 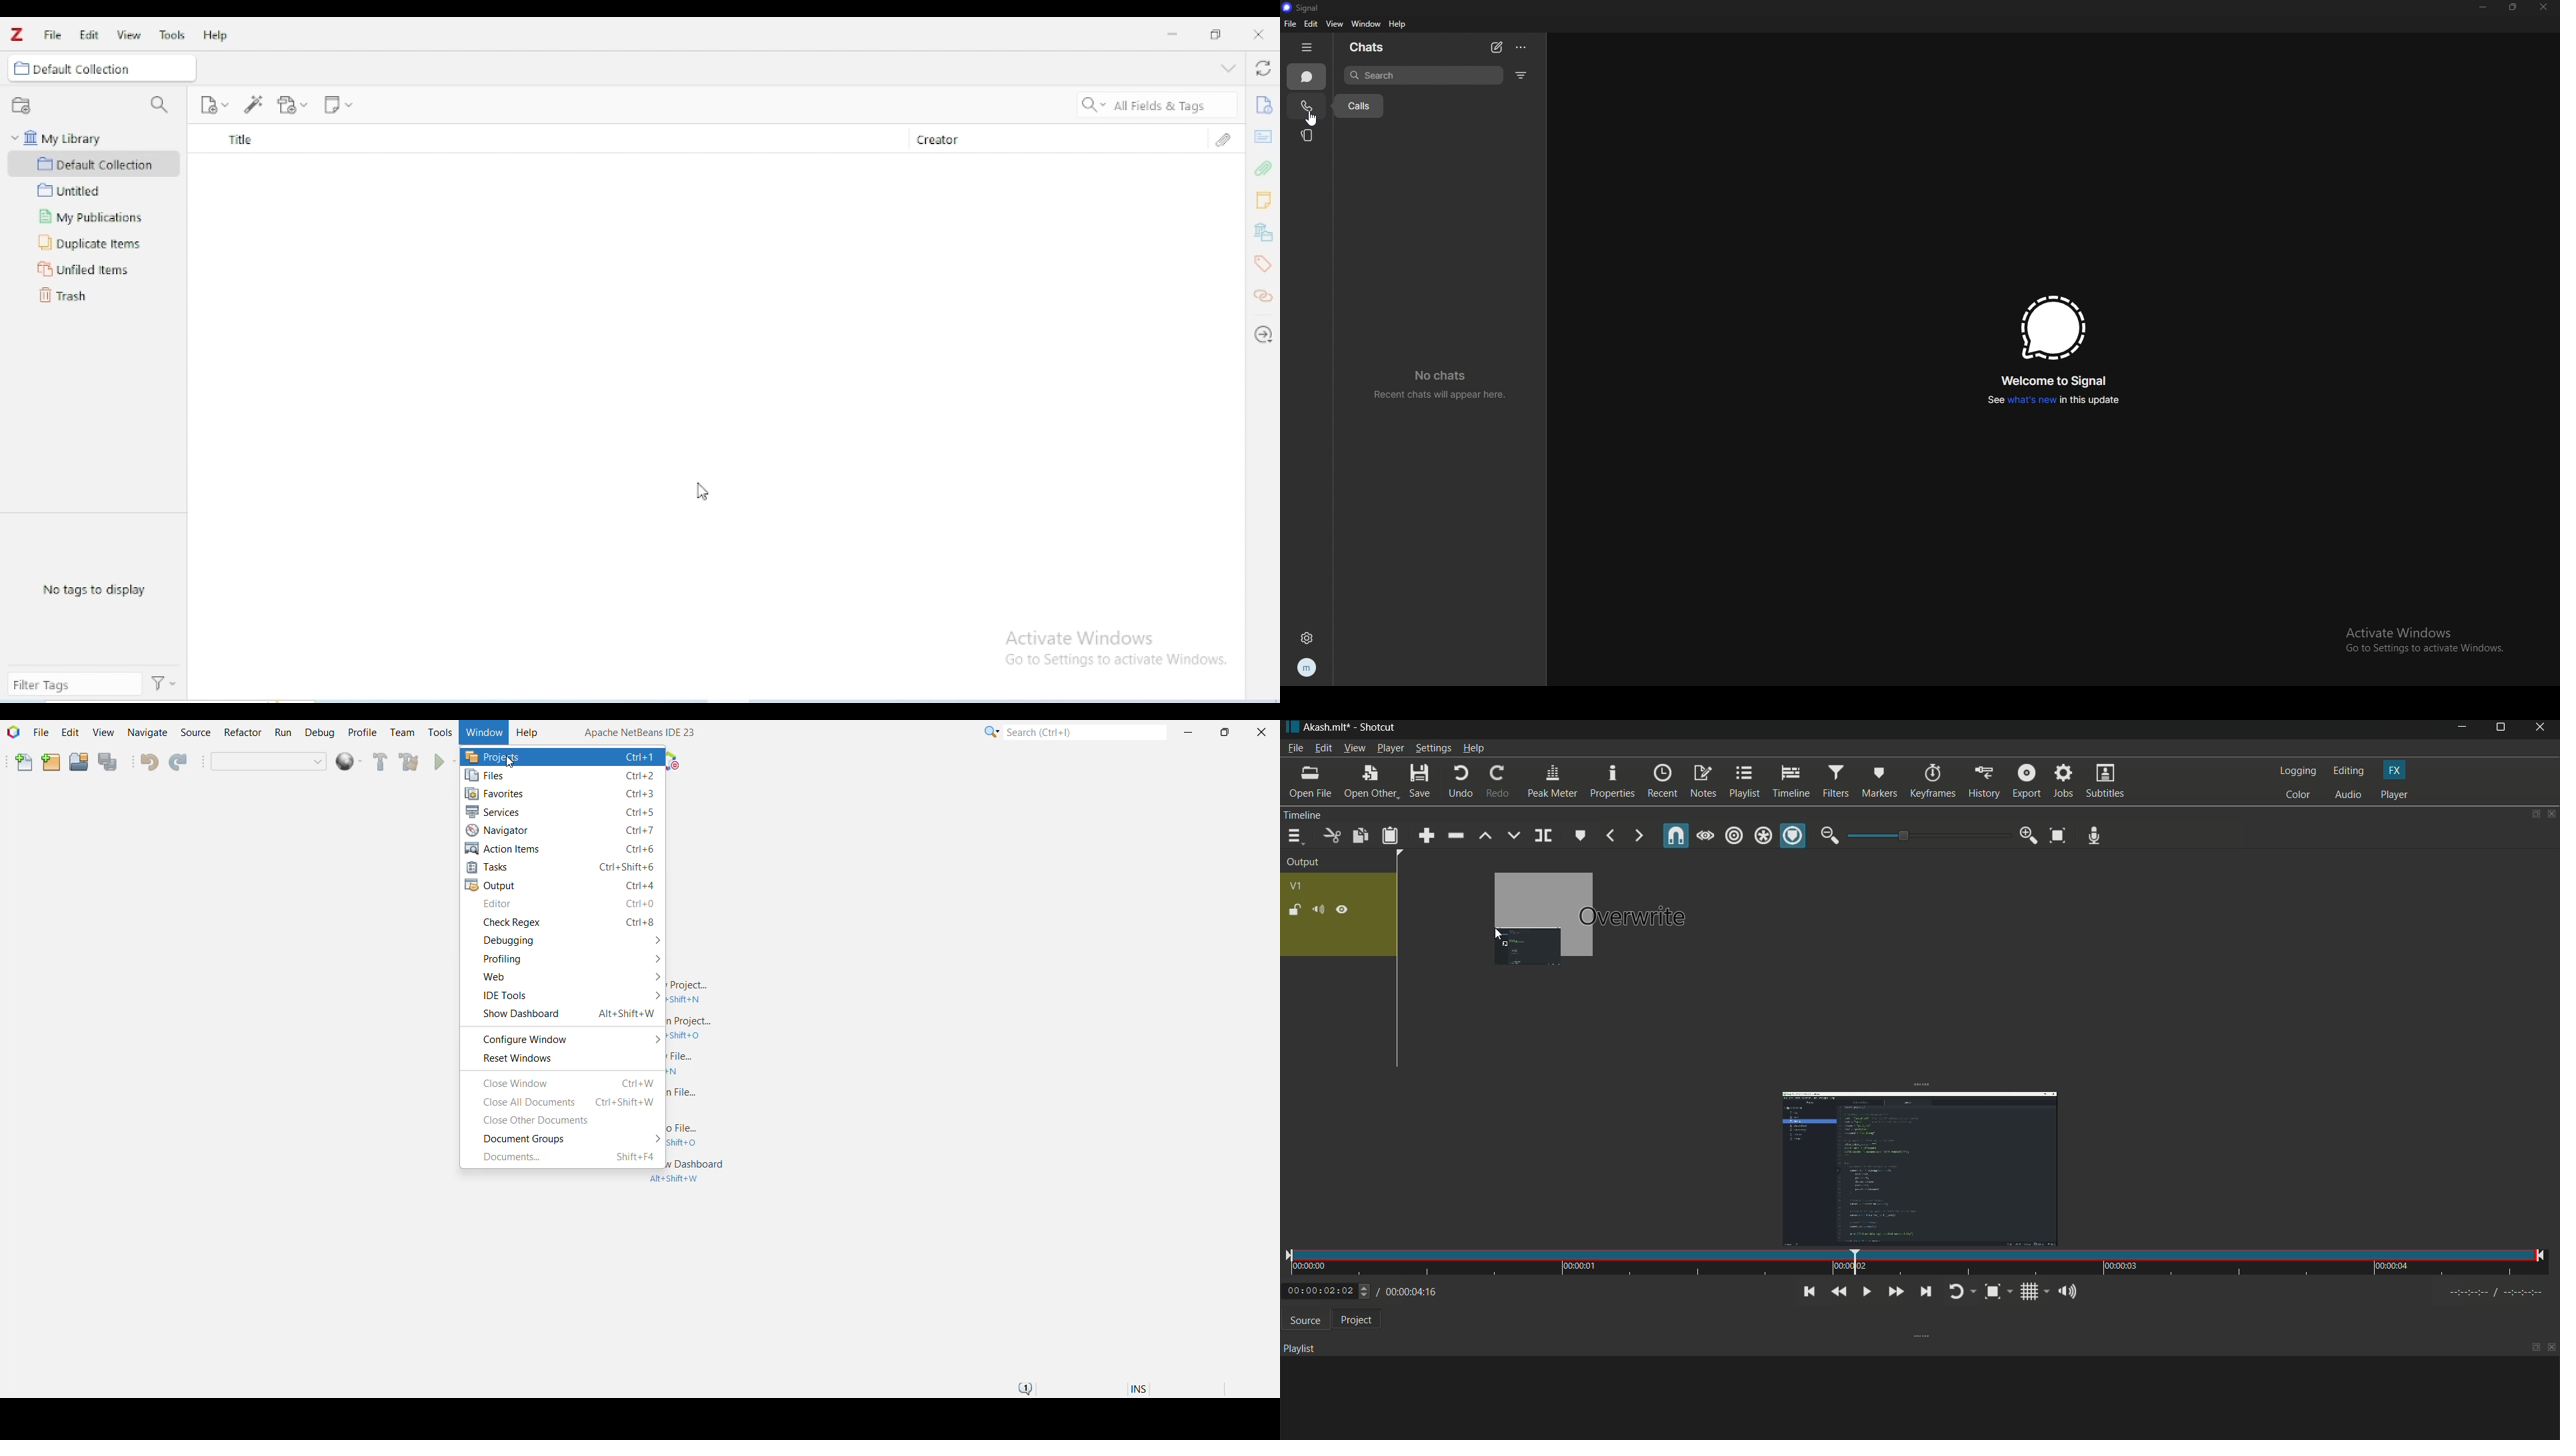 I want to click on markers, so click(x=1881, y=781).